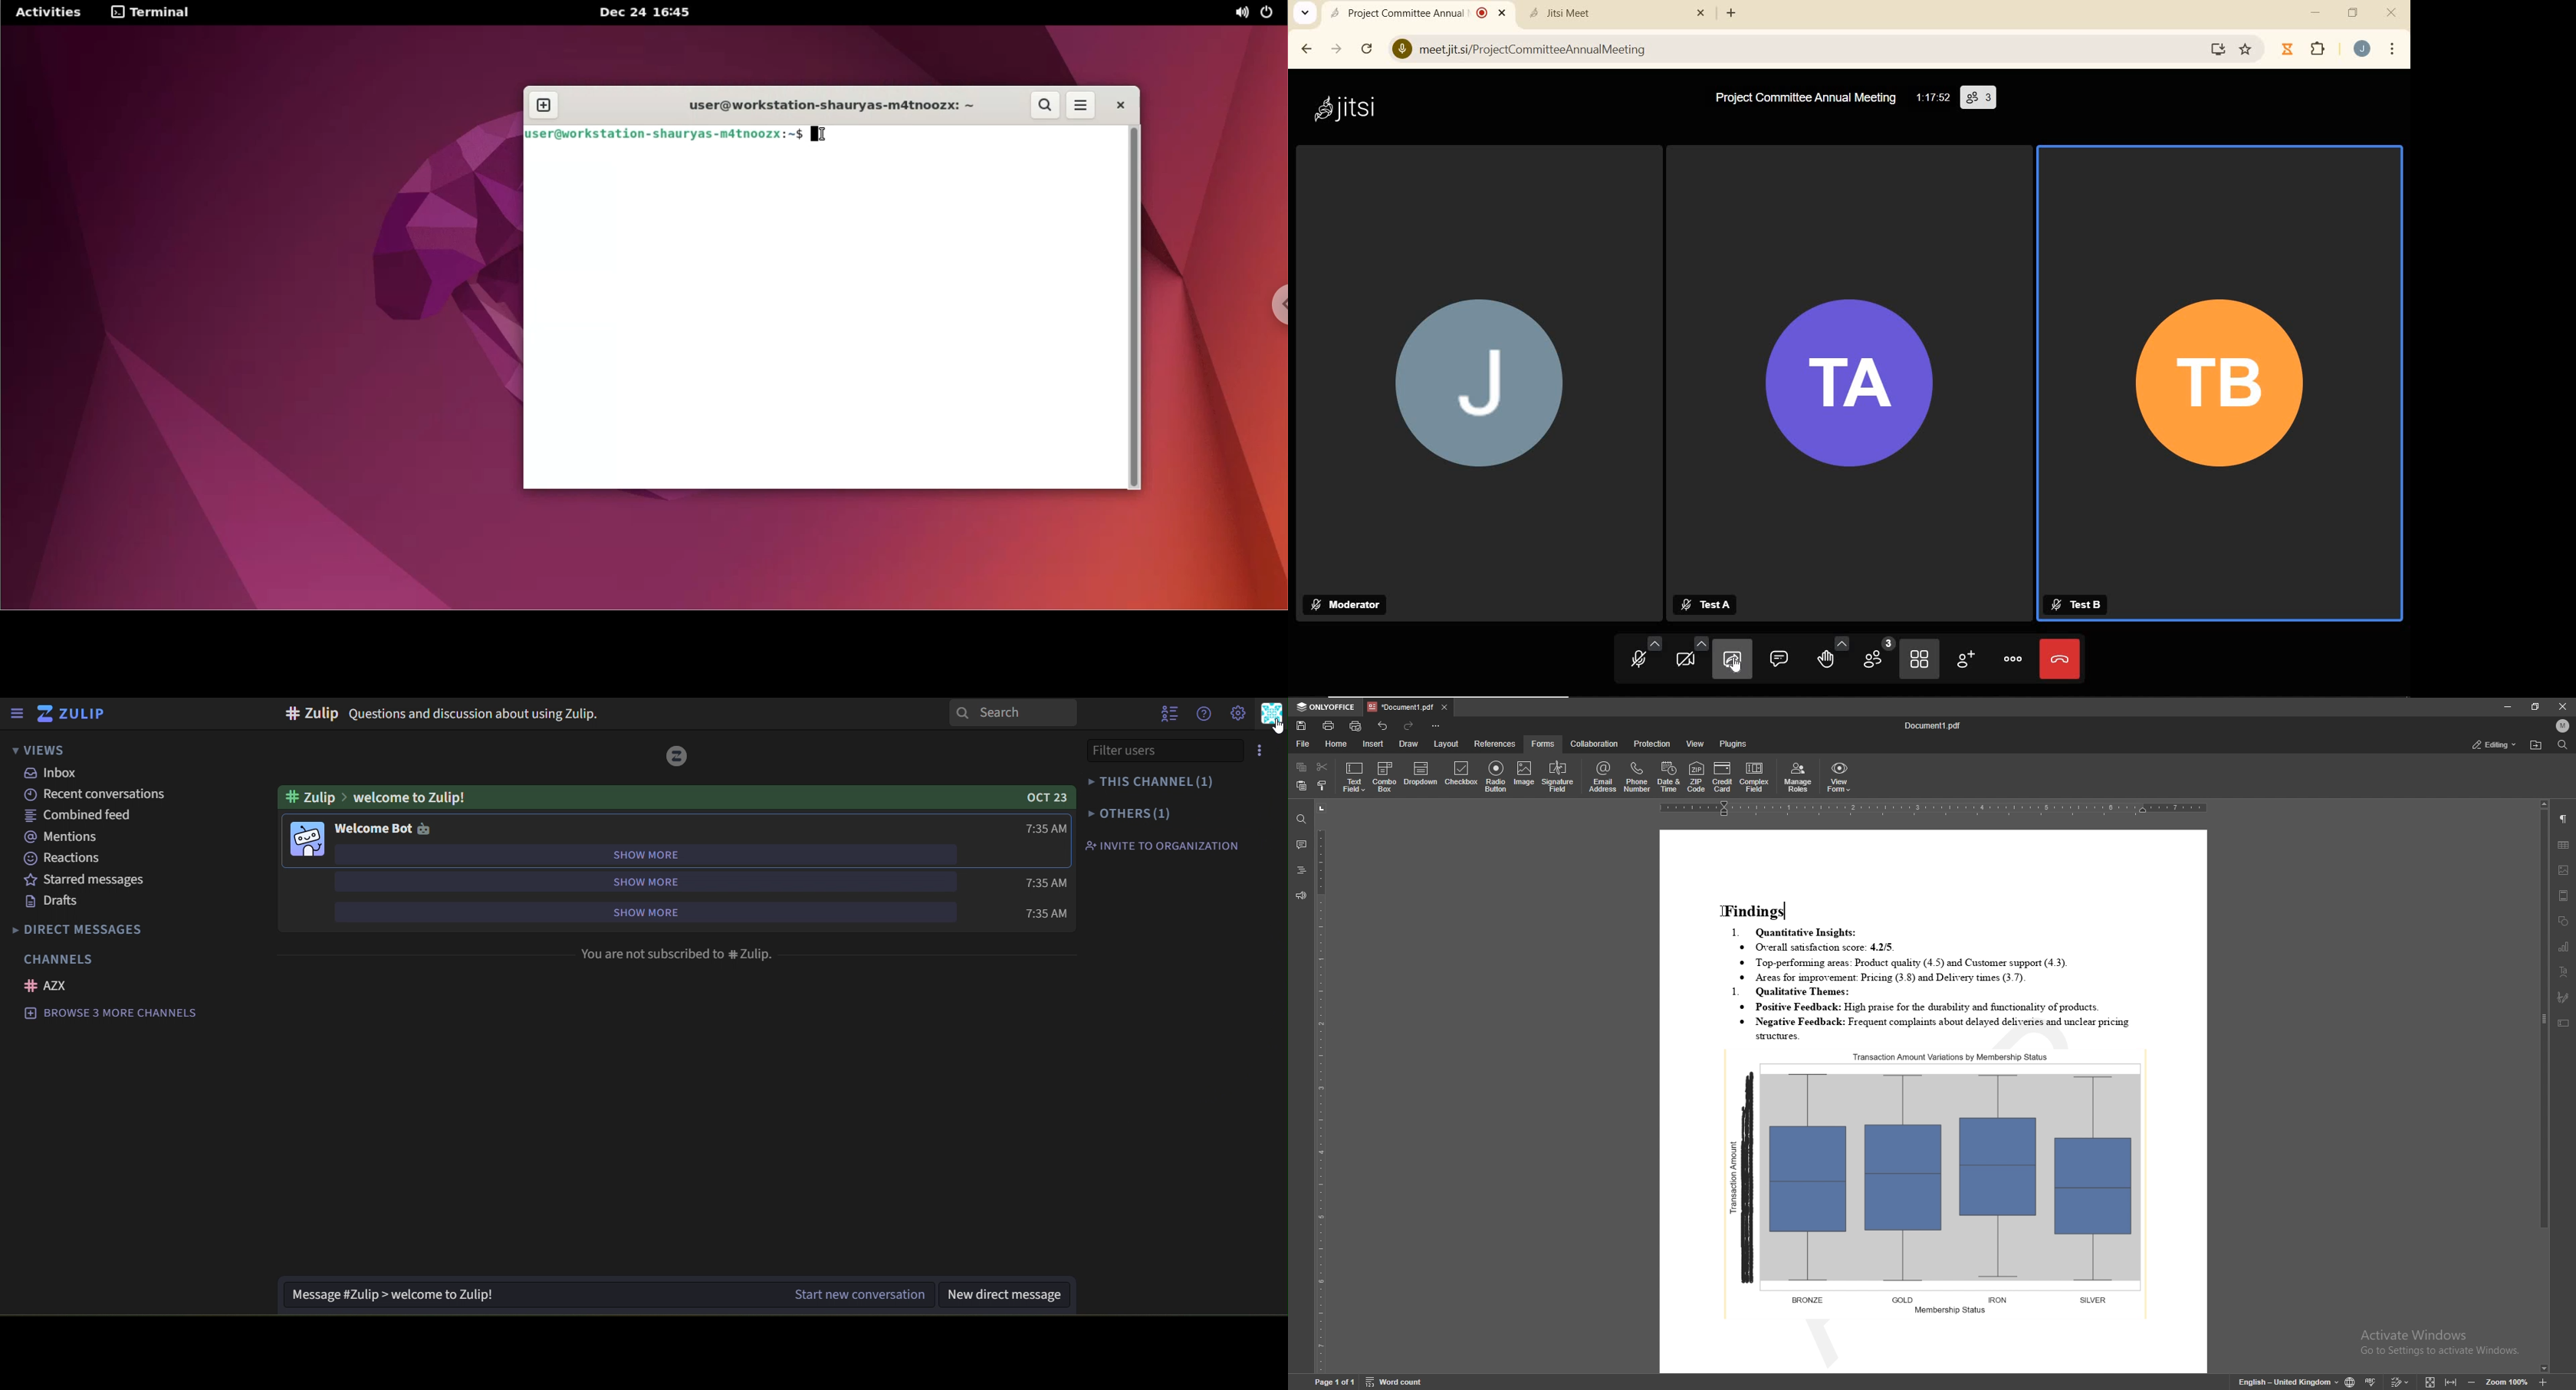 The image size is (2576, 1400). Describe the element at coordinates (1799, 932) in the screenshot. I see `1. Quantitative Insights:` at that location.